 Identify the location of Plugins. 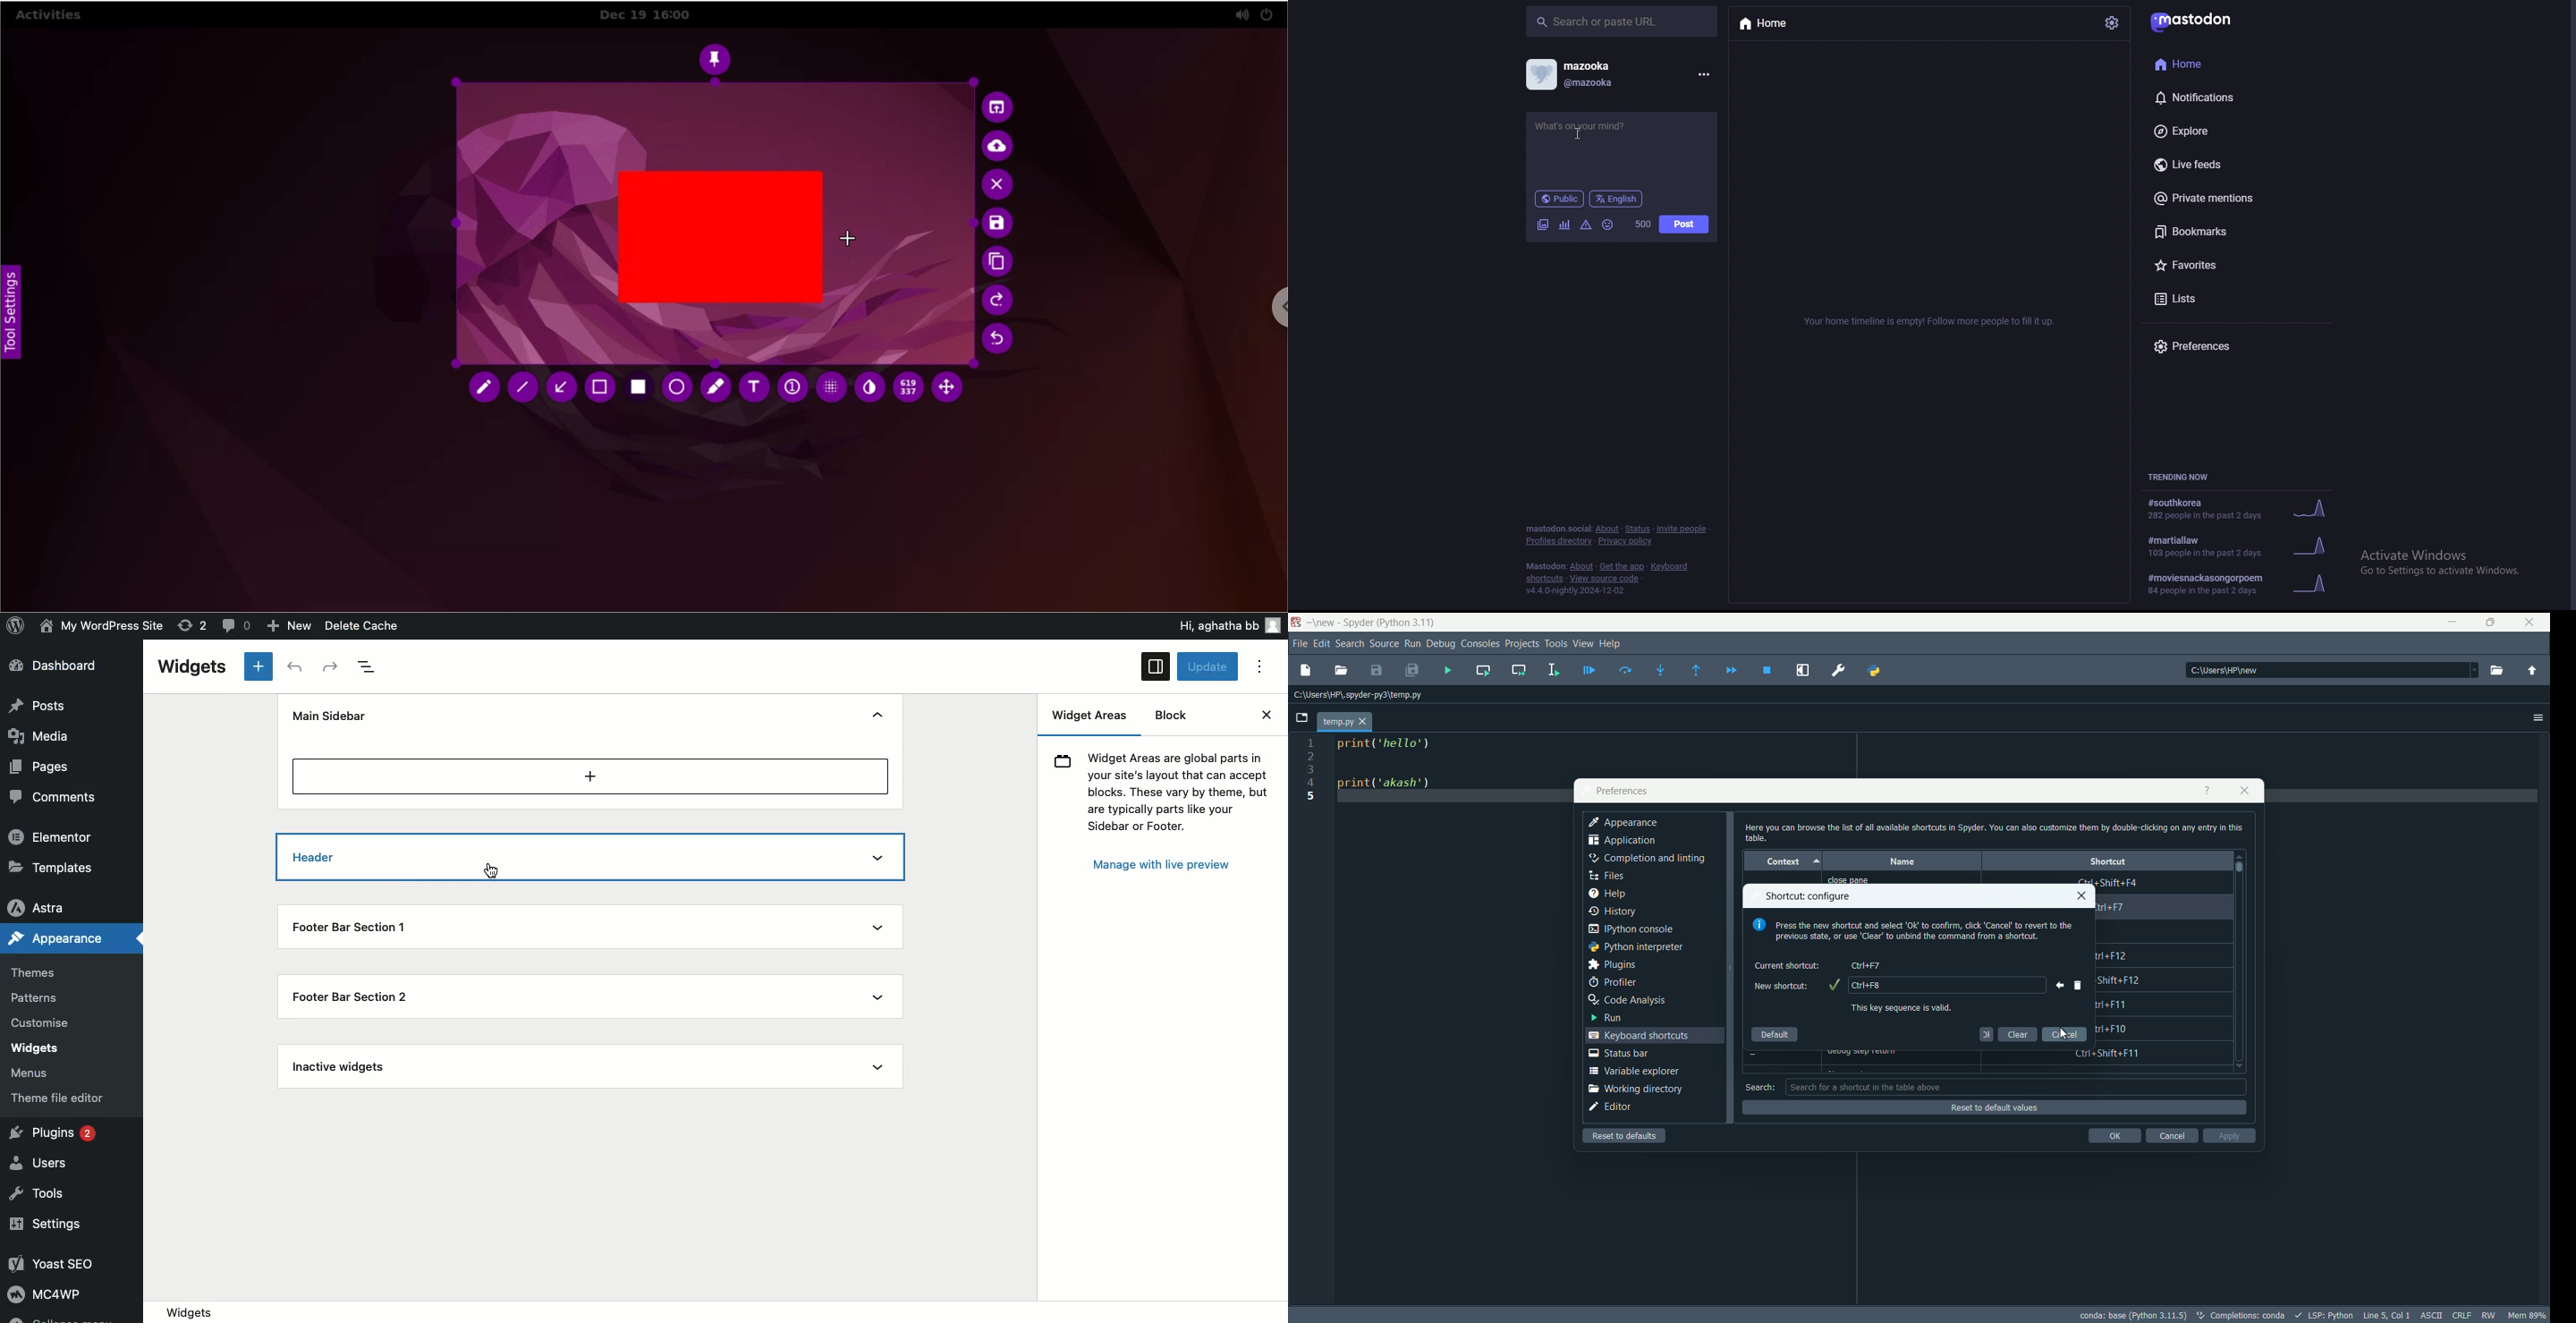
(56, 1134).